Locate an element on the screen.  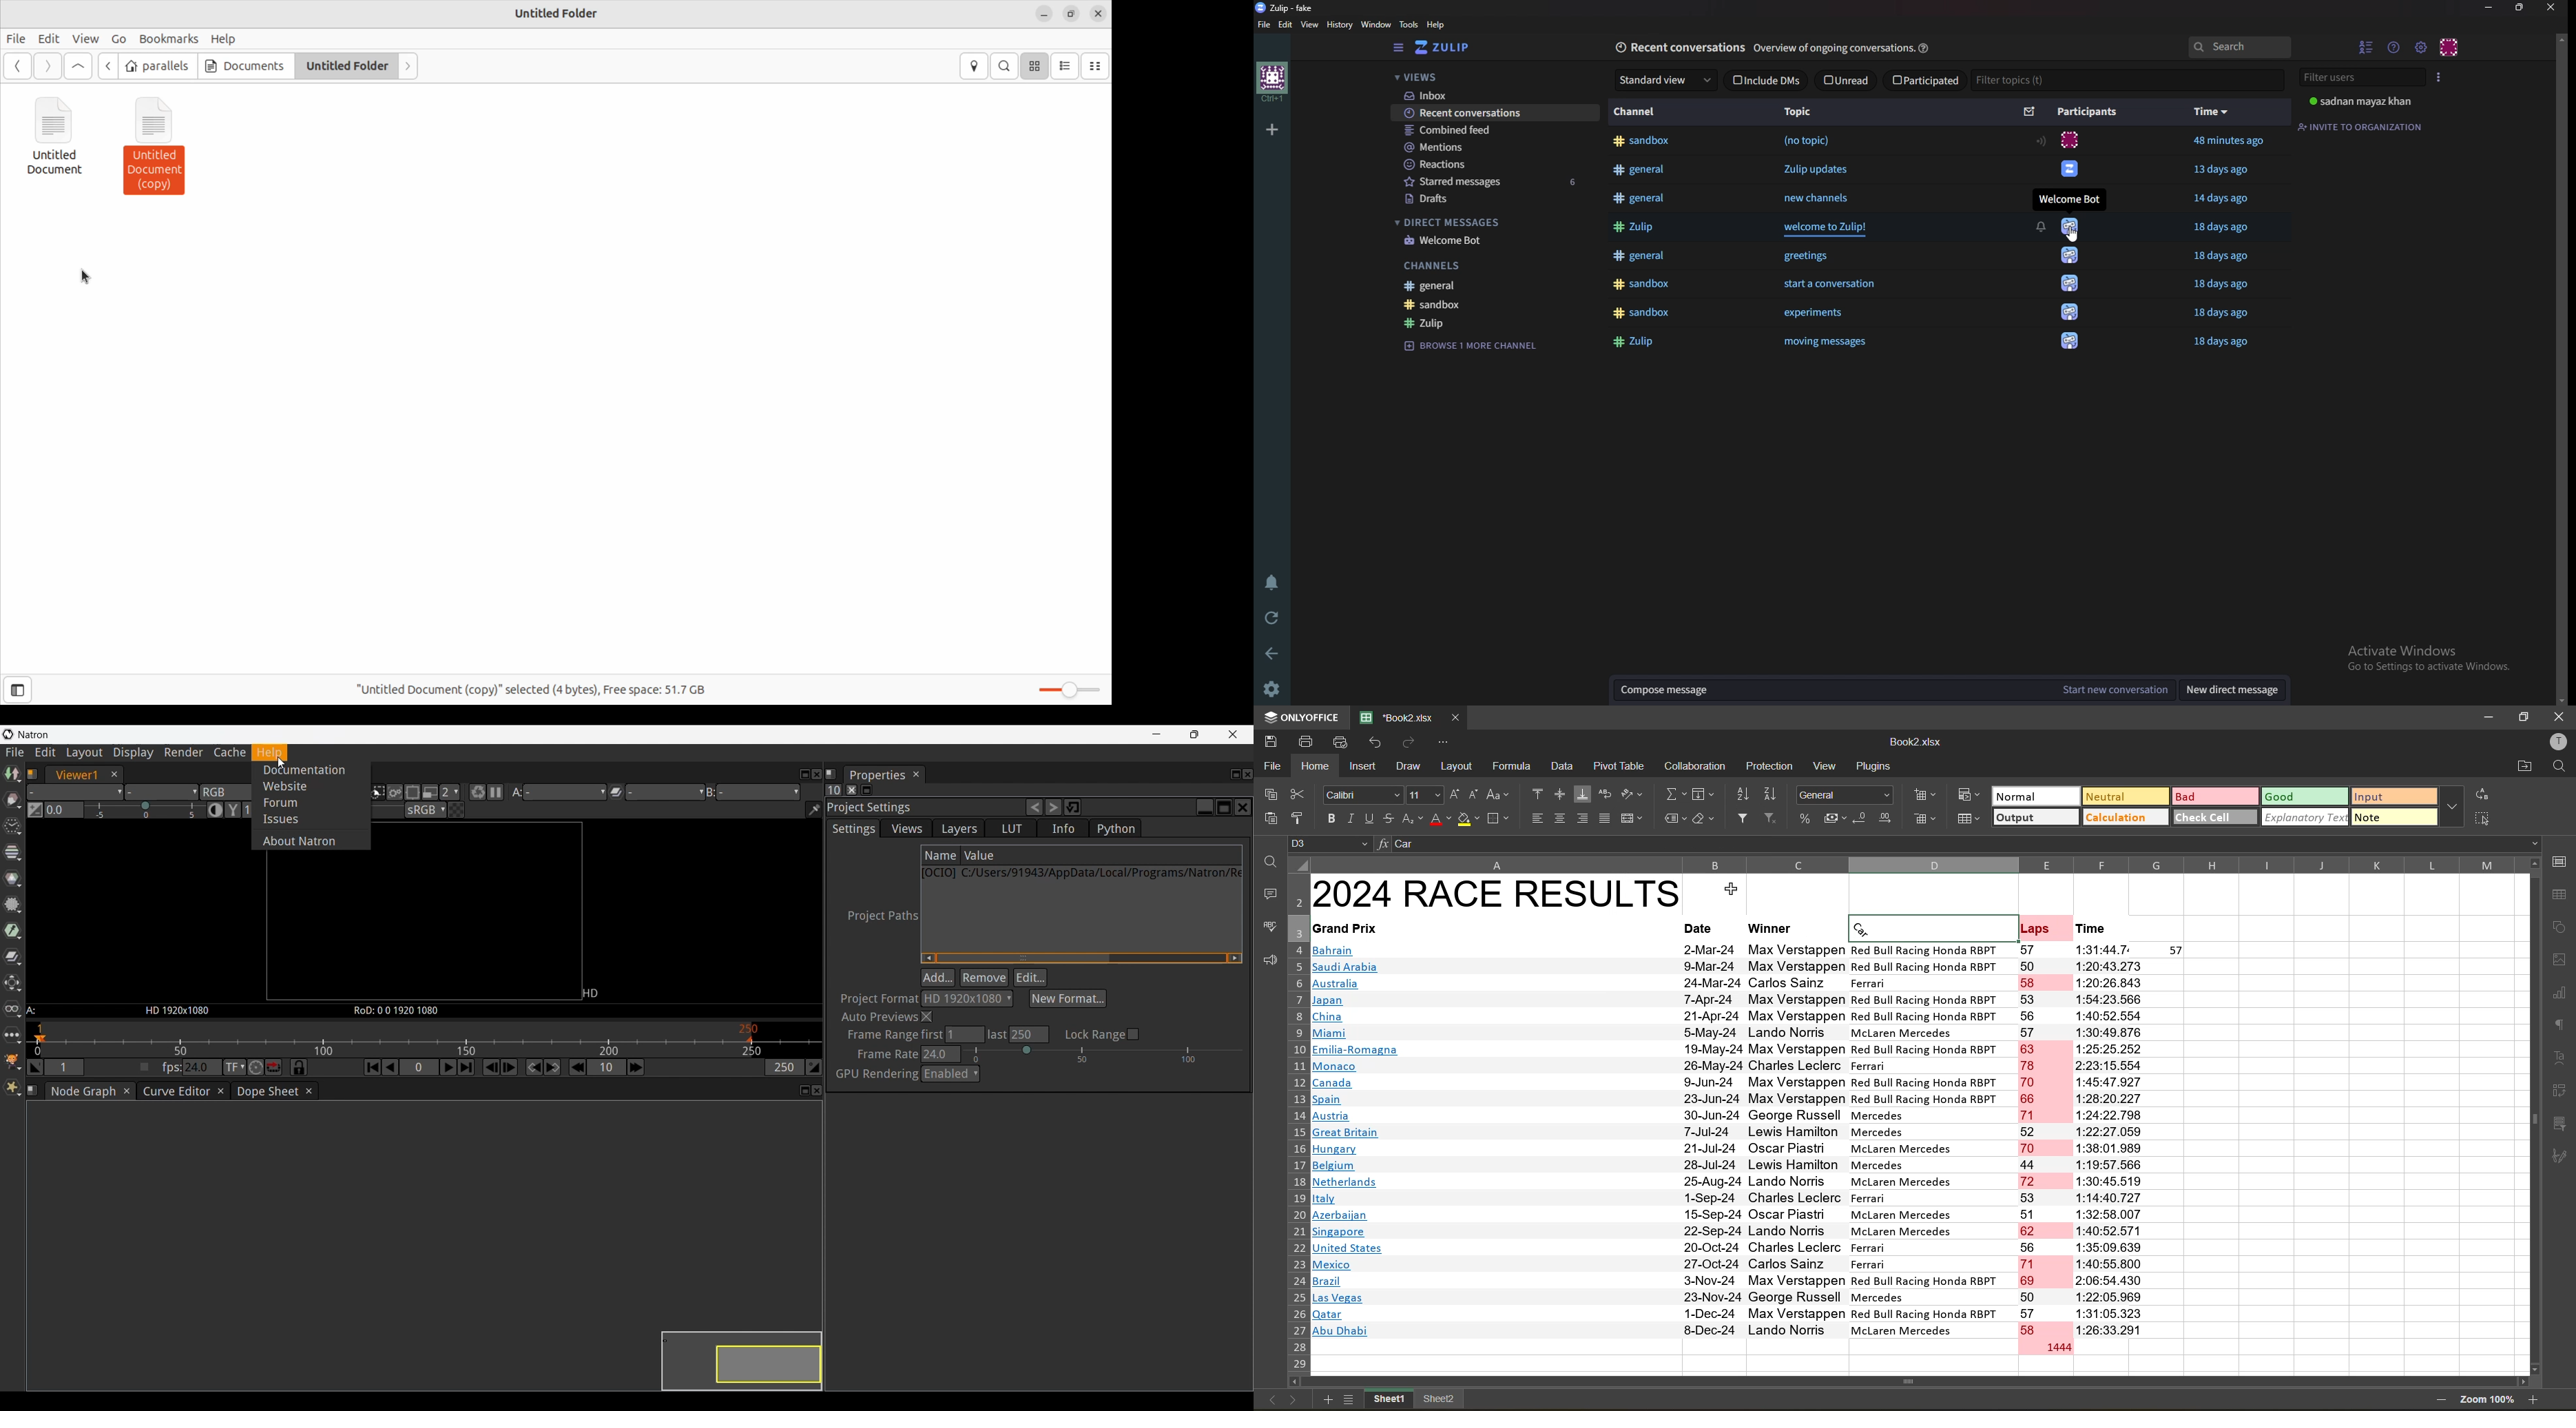
help is located at coordinates (1438, 25).